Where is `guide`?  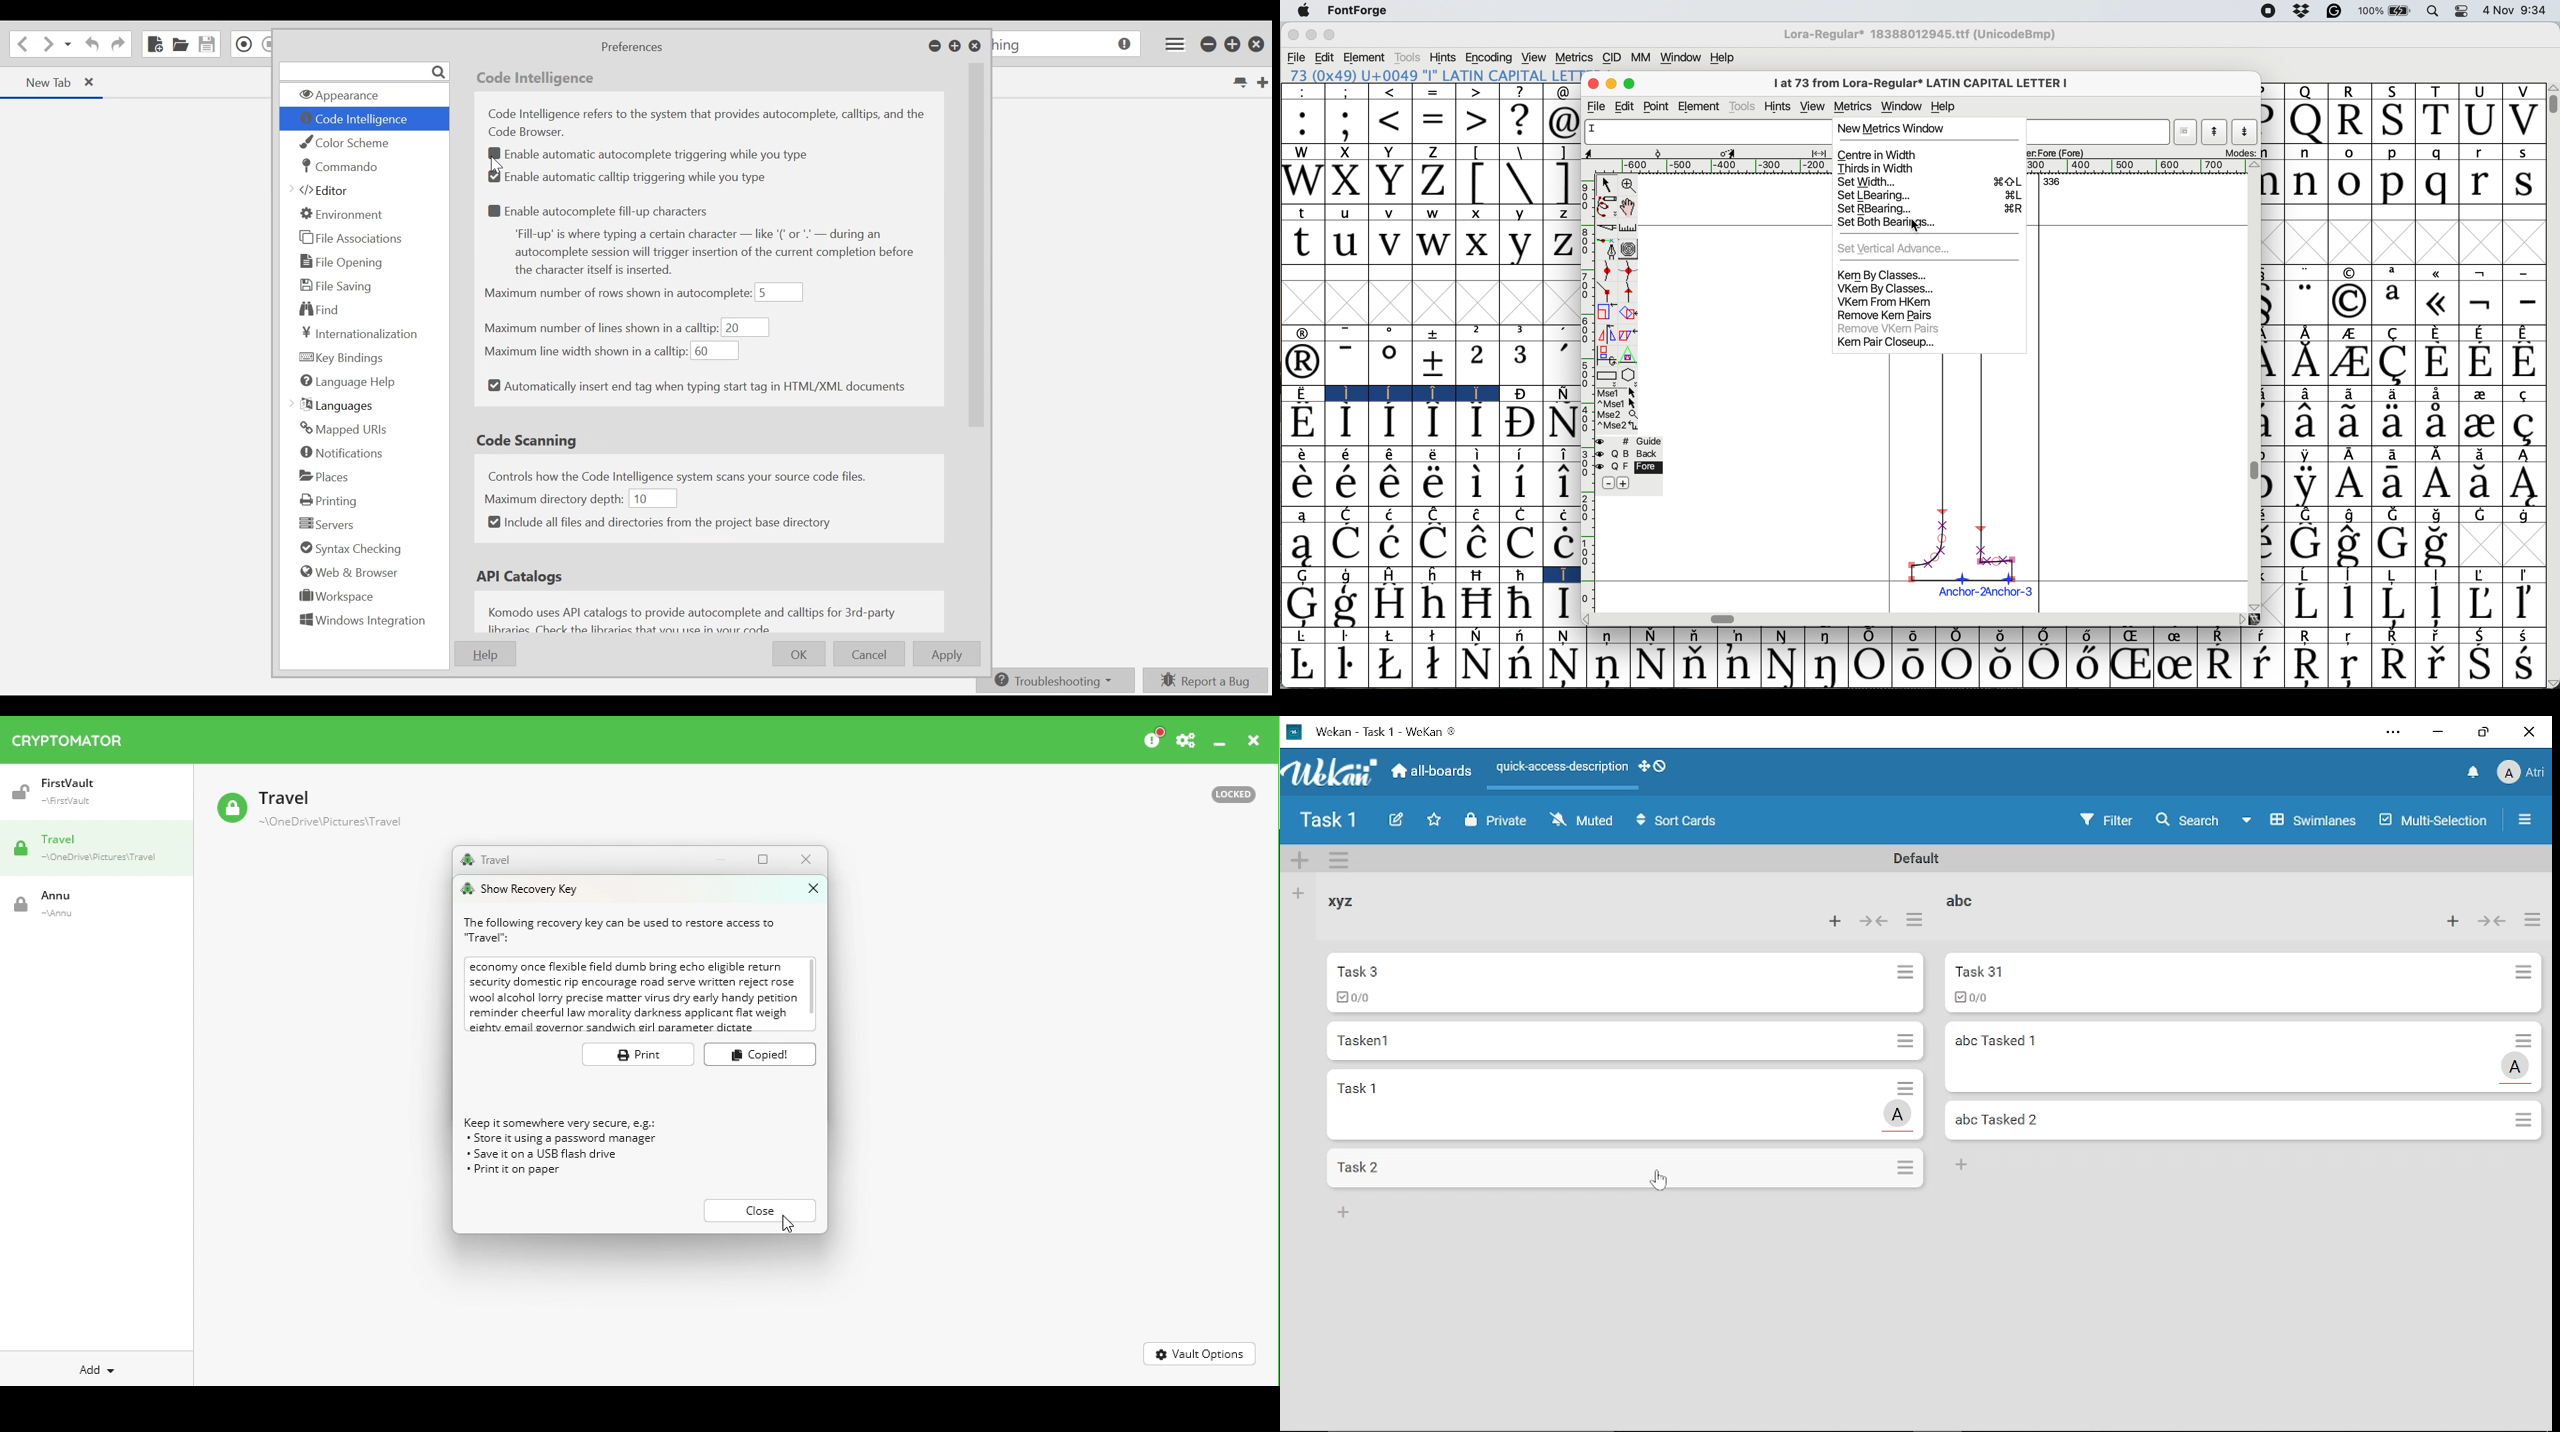
guide is located at coordinates (1642, 441).